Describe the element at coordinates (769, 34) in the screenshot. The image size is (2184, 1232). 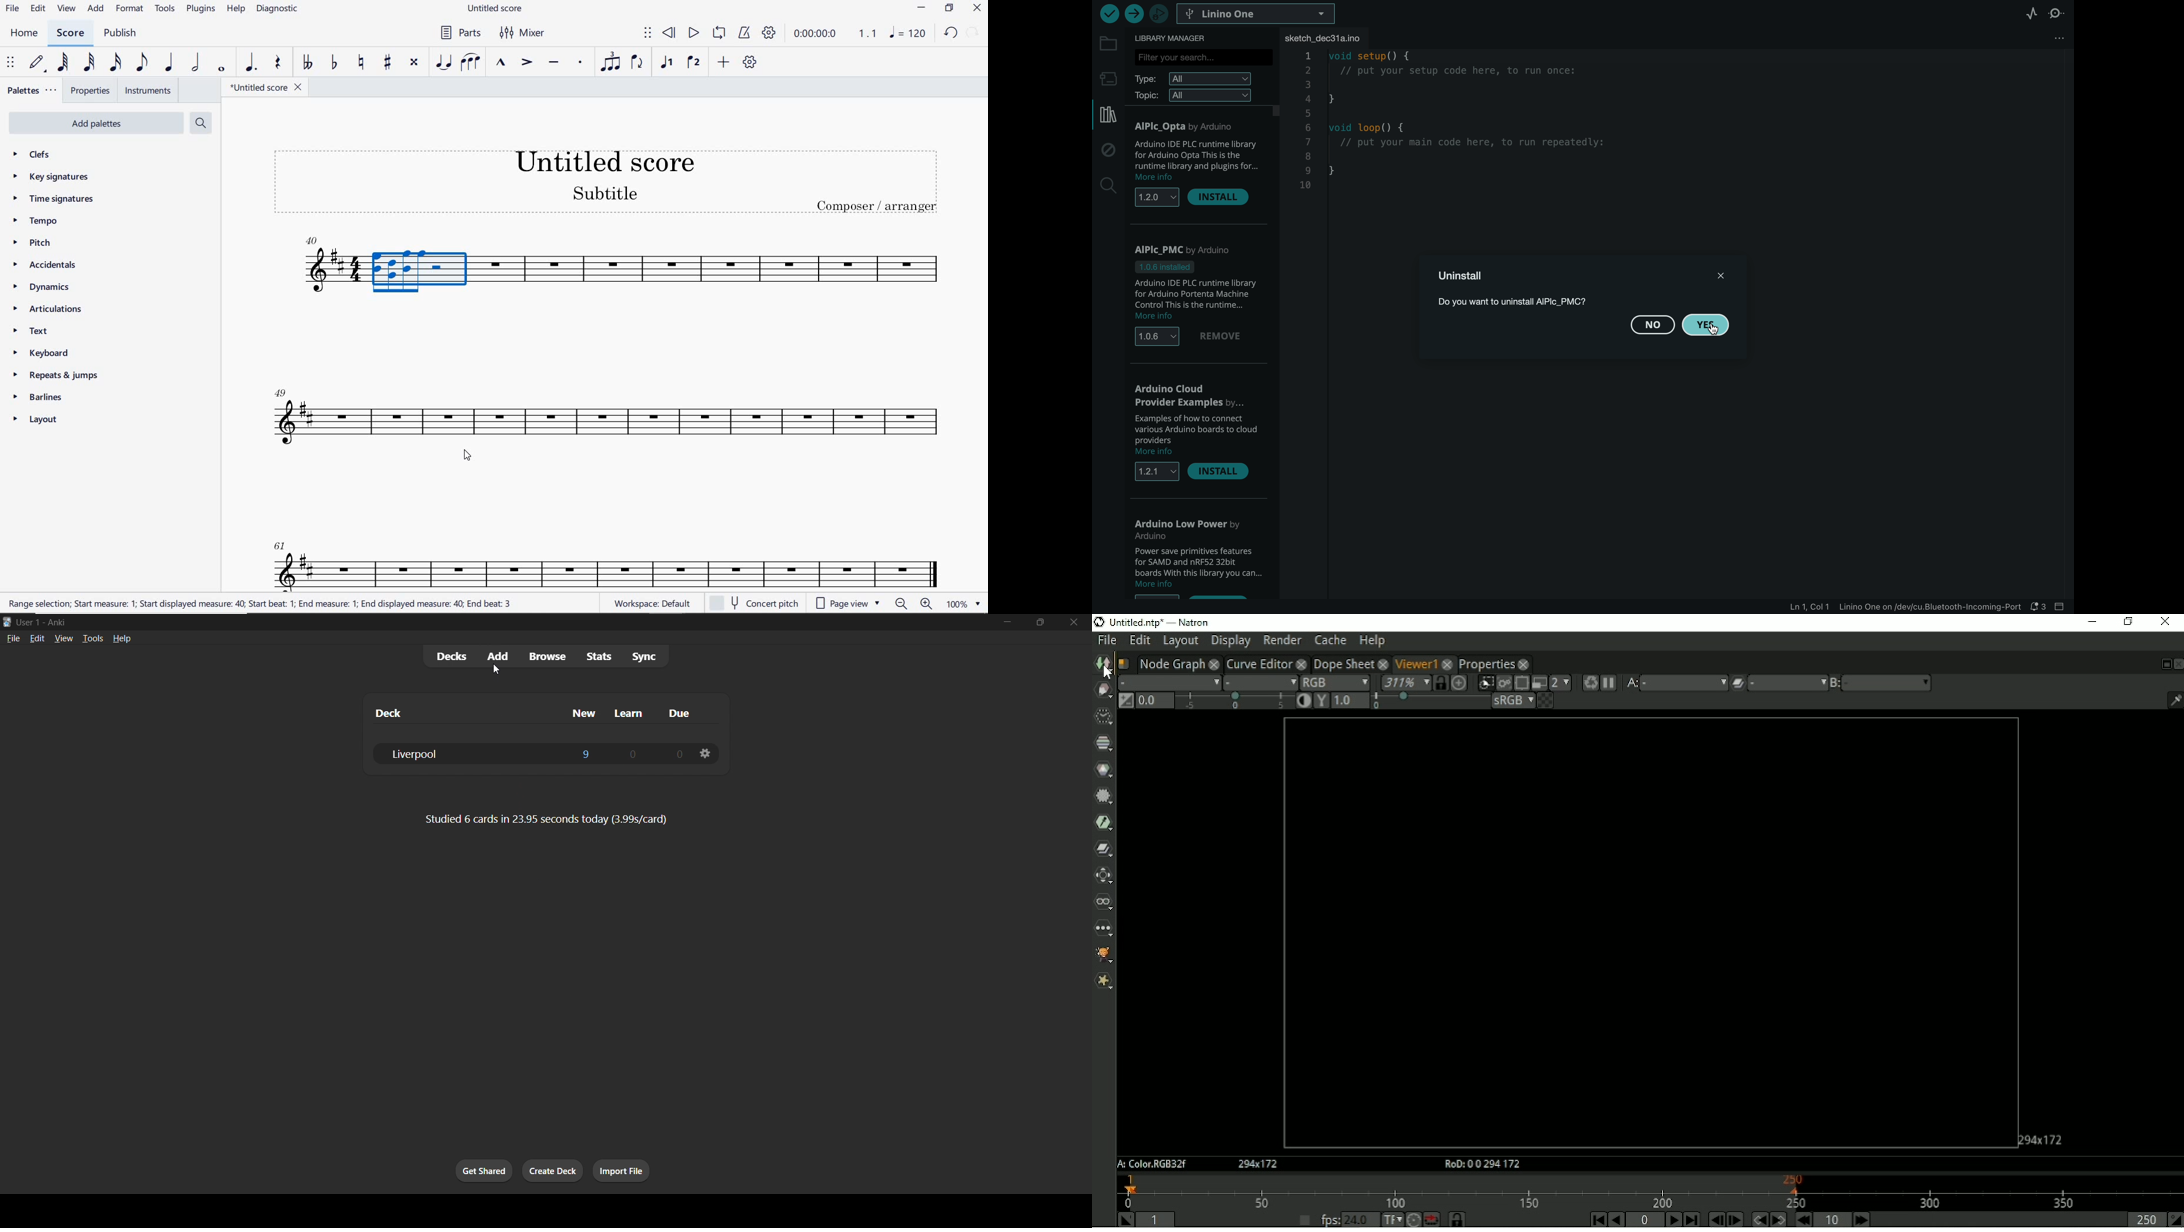
I see `PLAYBACK SETTINGS` at that location.